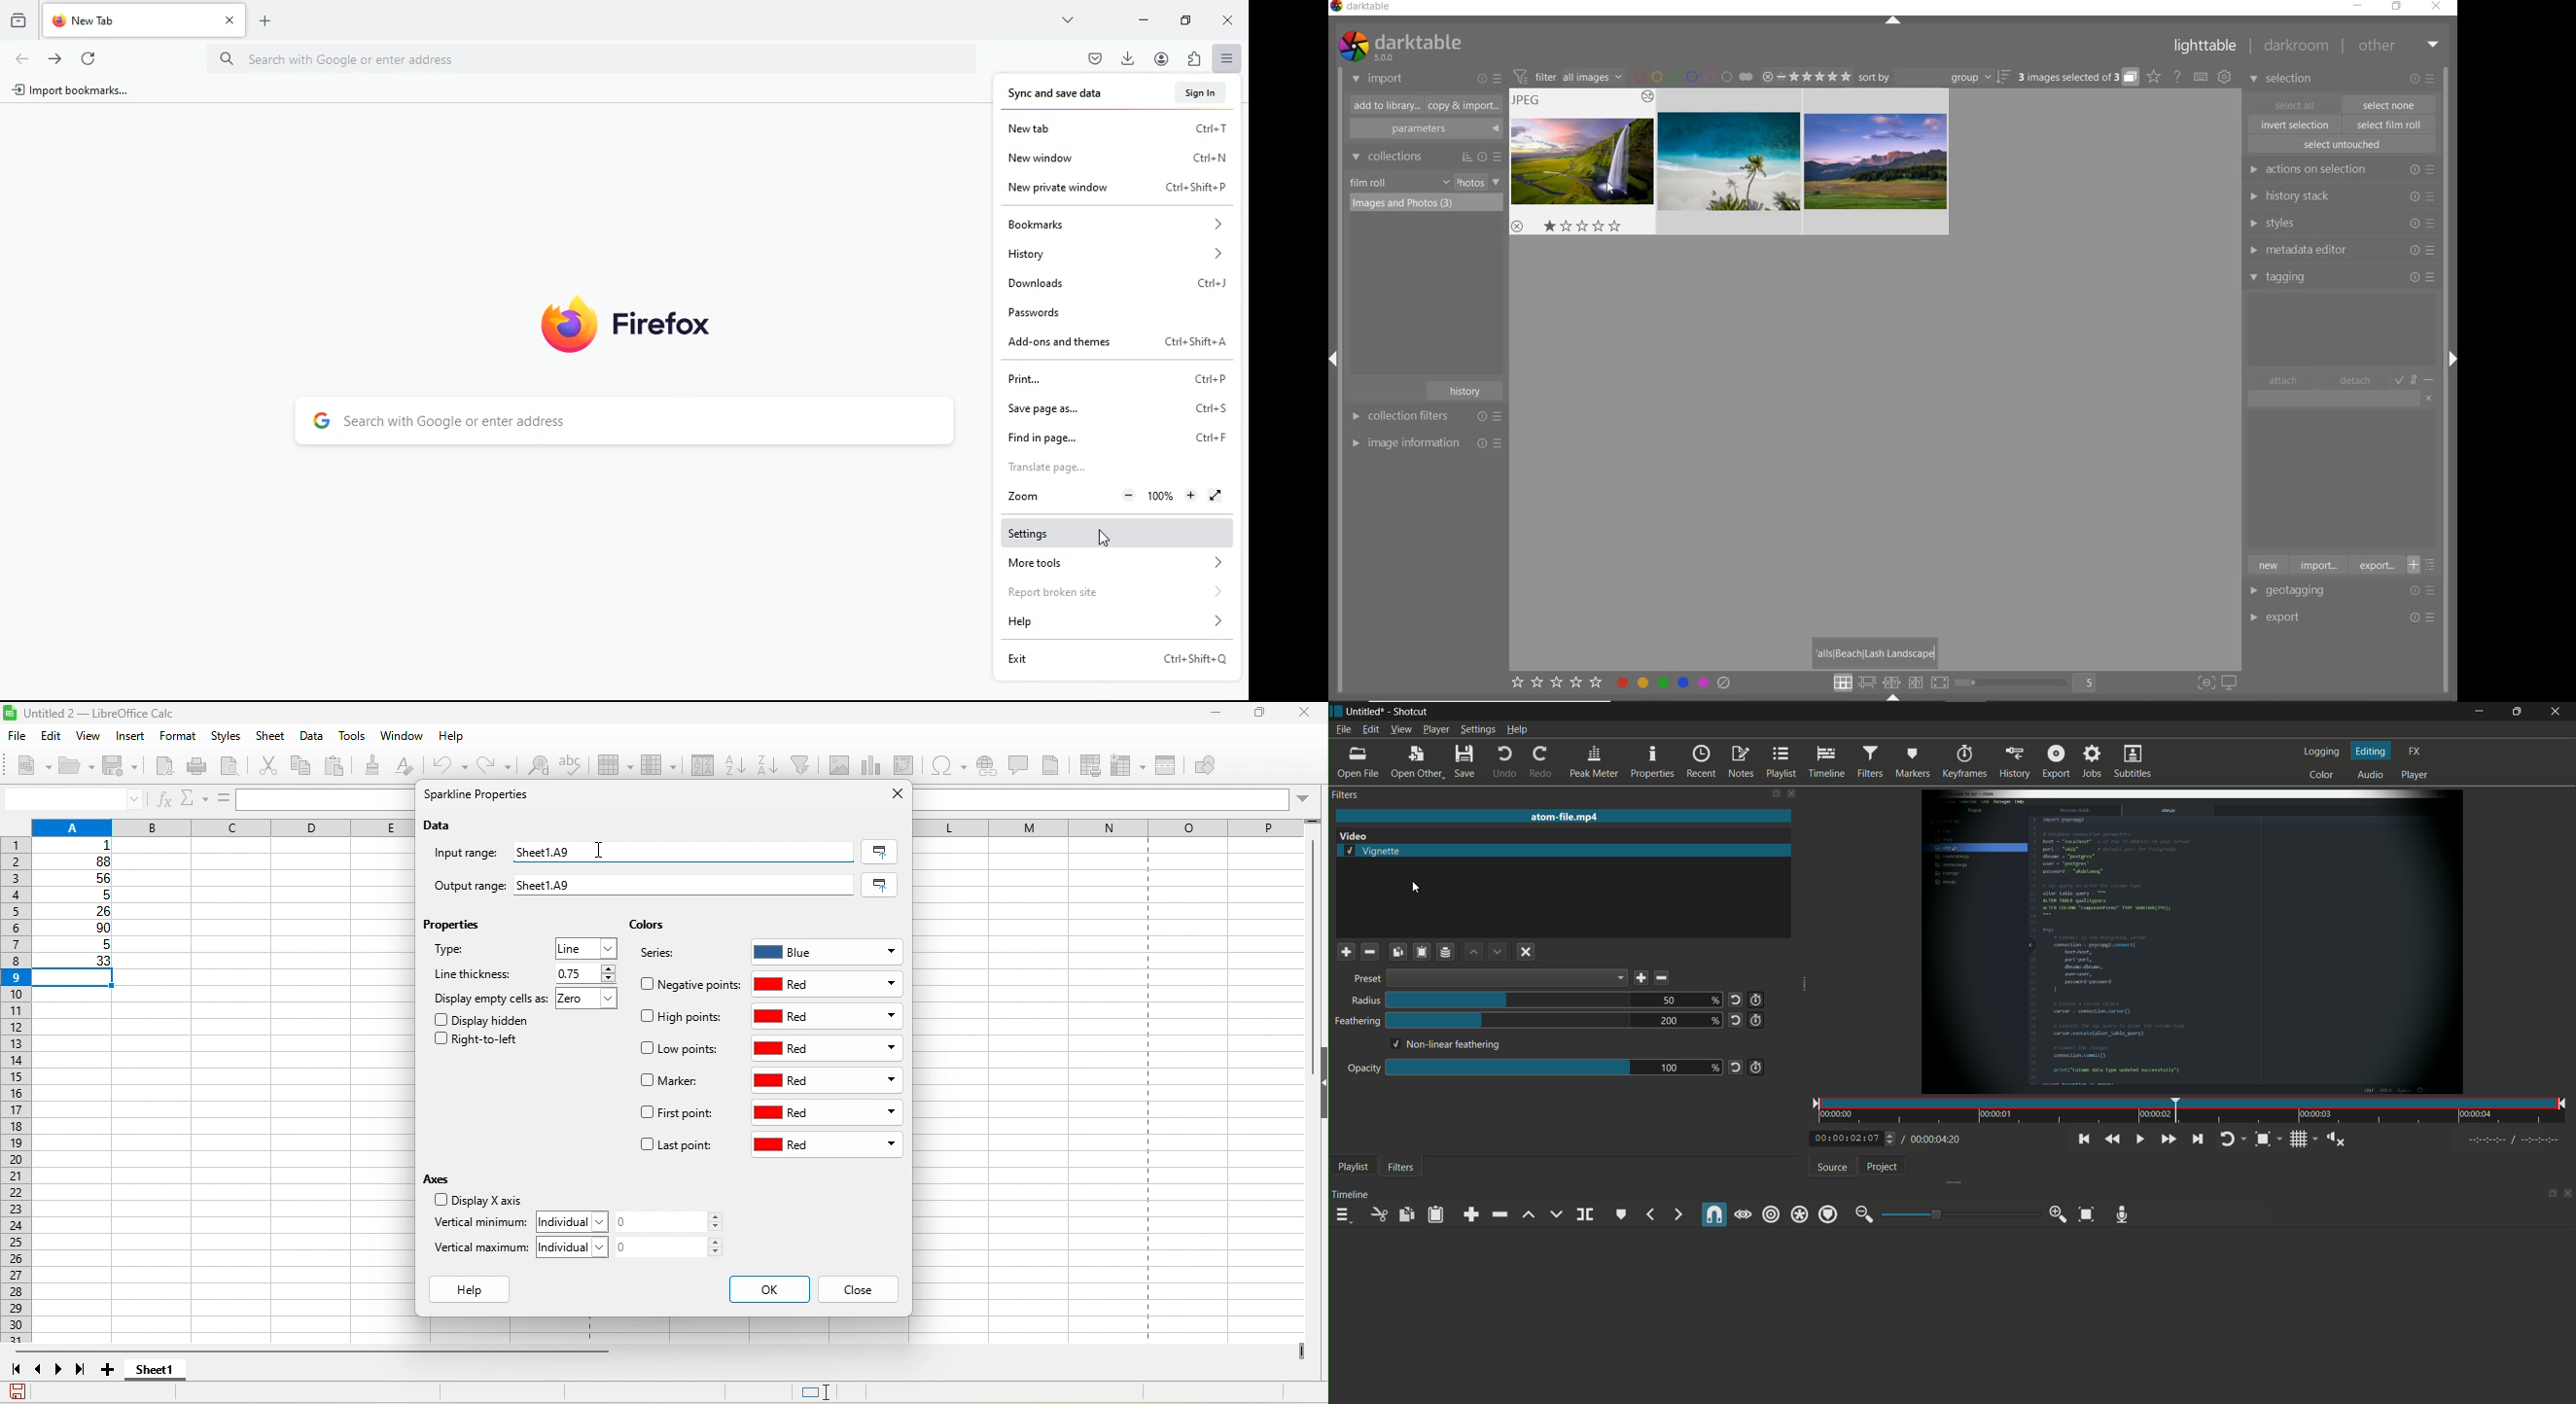 This screenshot has height=1428, width=2576. I want to click on minimize, so click(1145, 20).